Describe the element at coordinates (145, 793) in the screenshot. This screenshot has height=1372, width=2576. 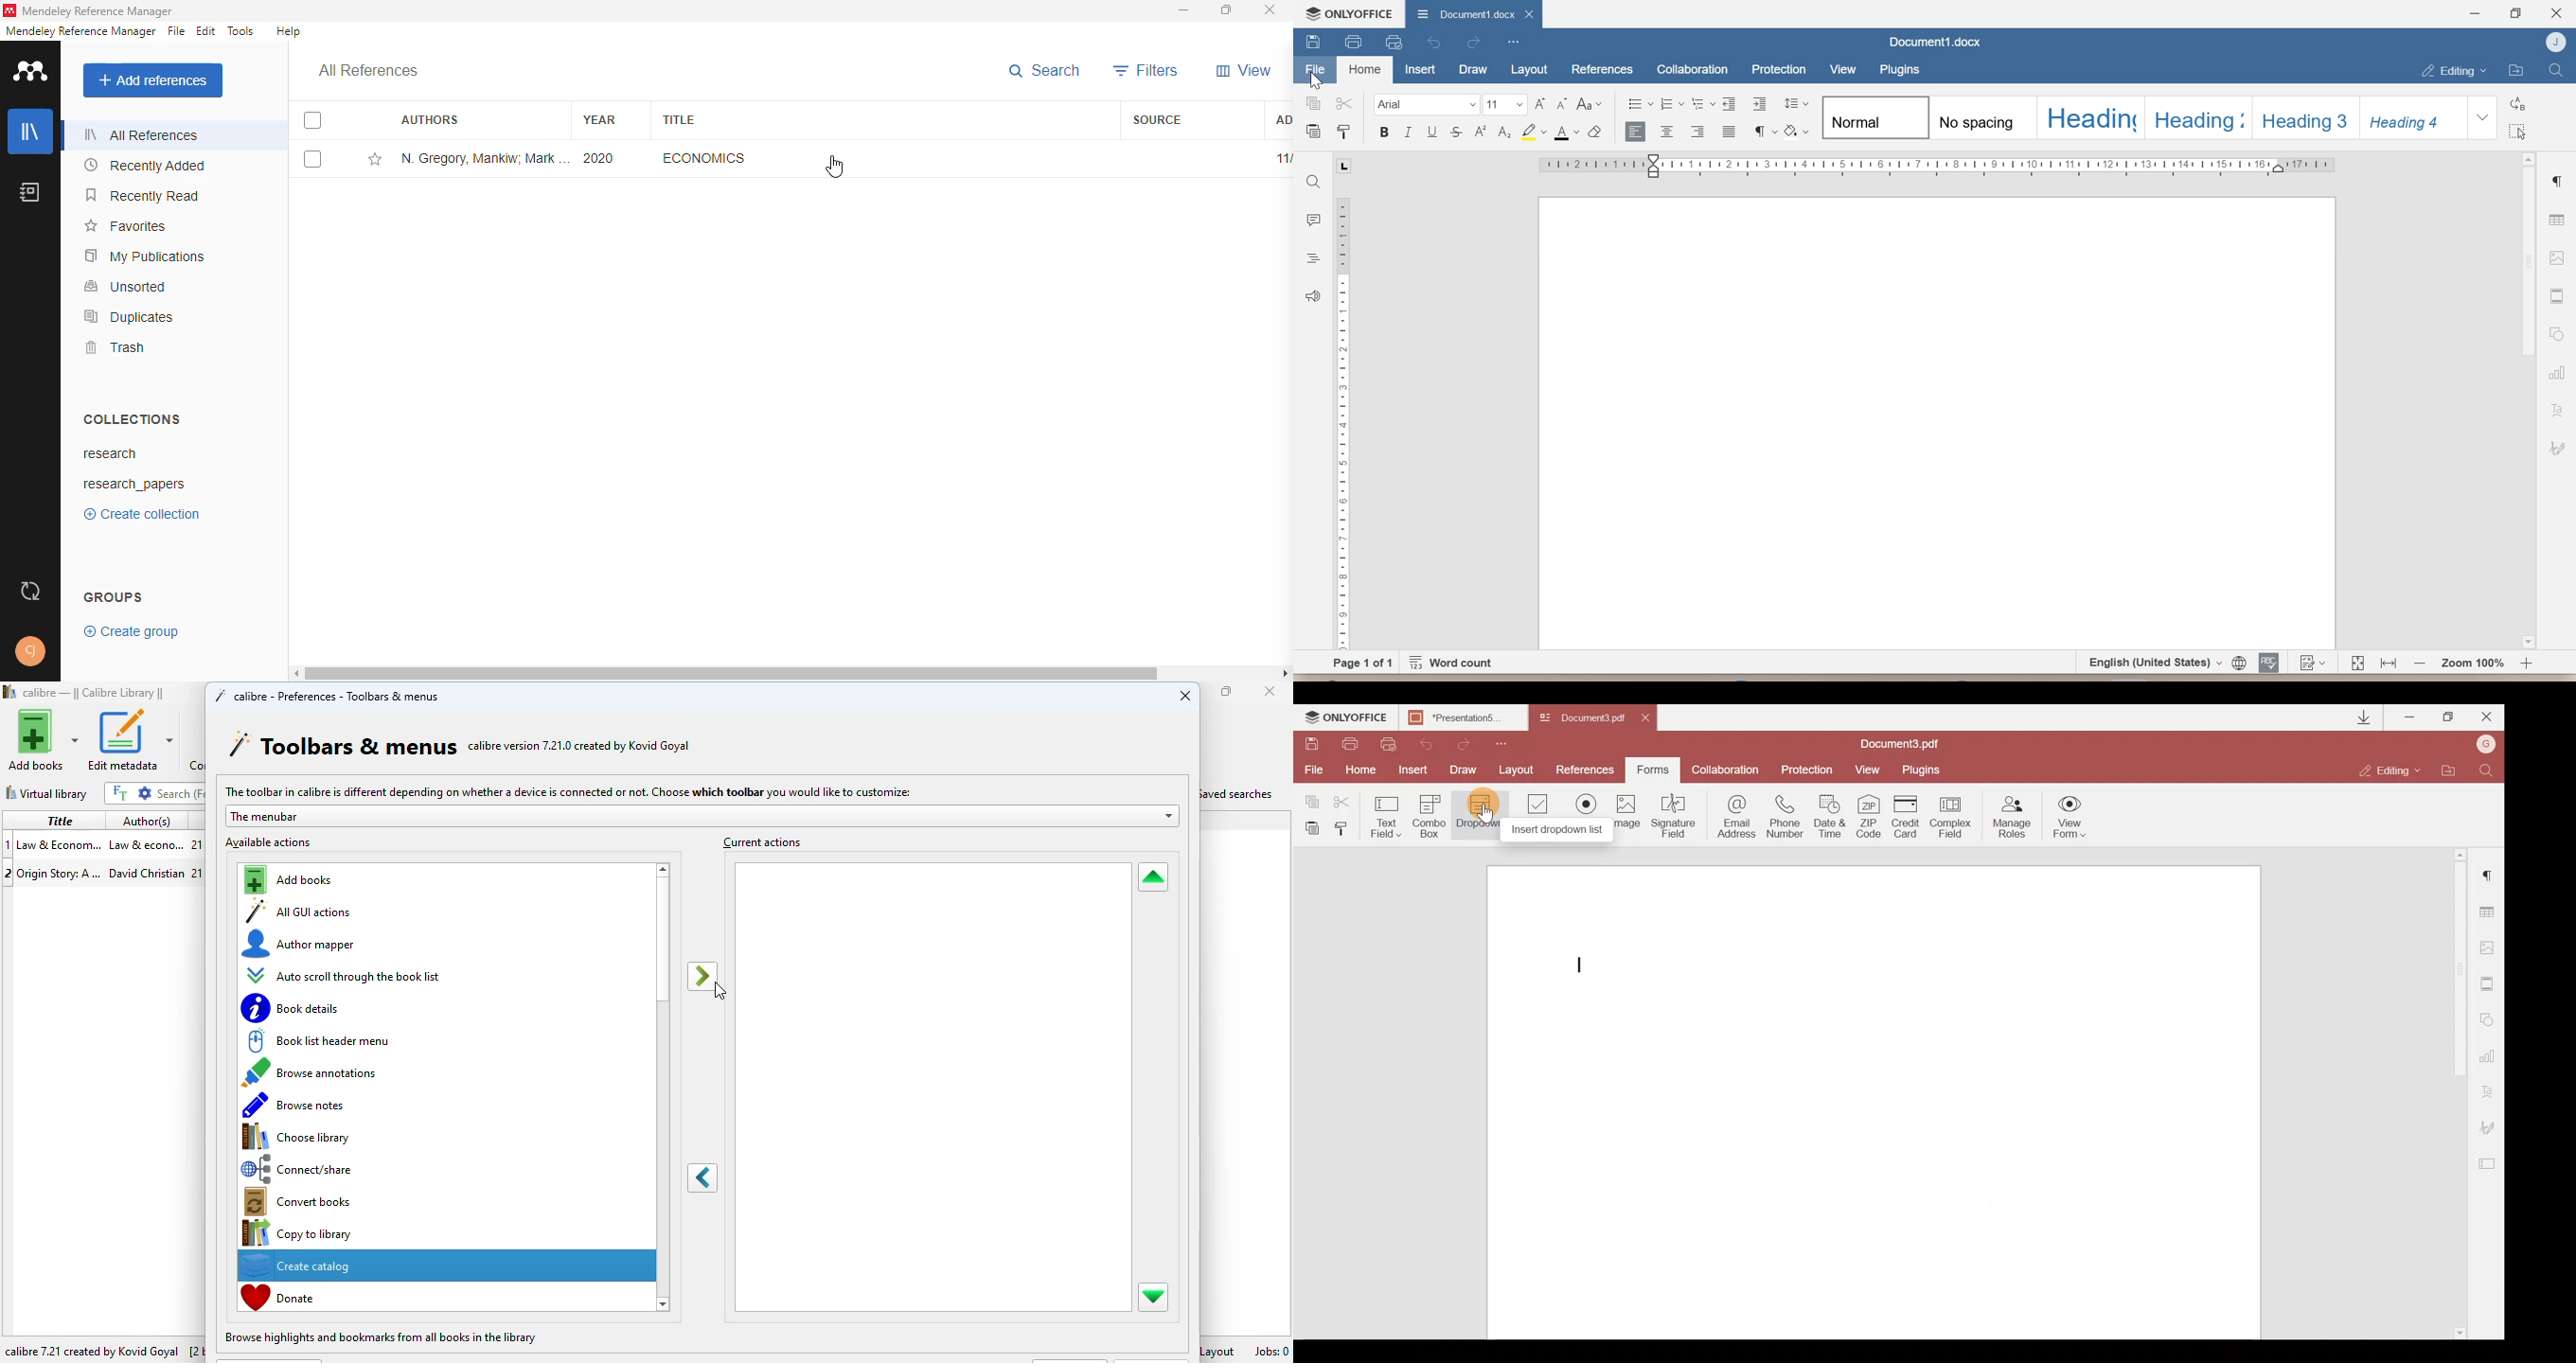
I see `advanced search` at that location.